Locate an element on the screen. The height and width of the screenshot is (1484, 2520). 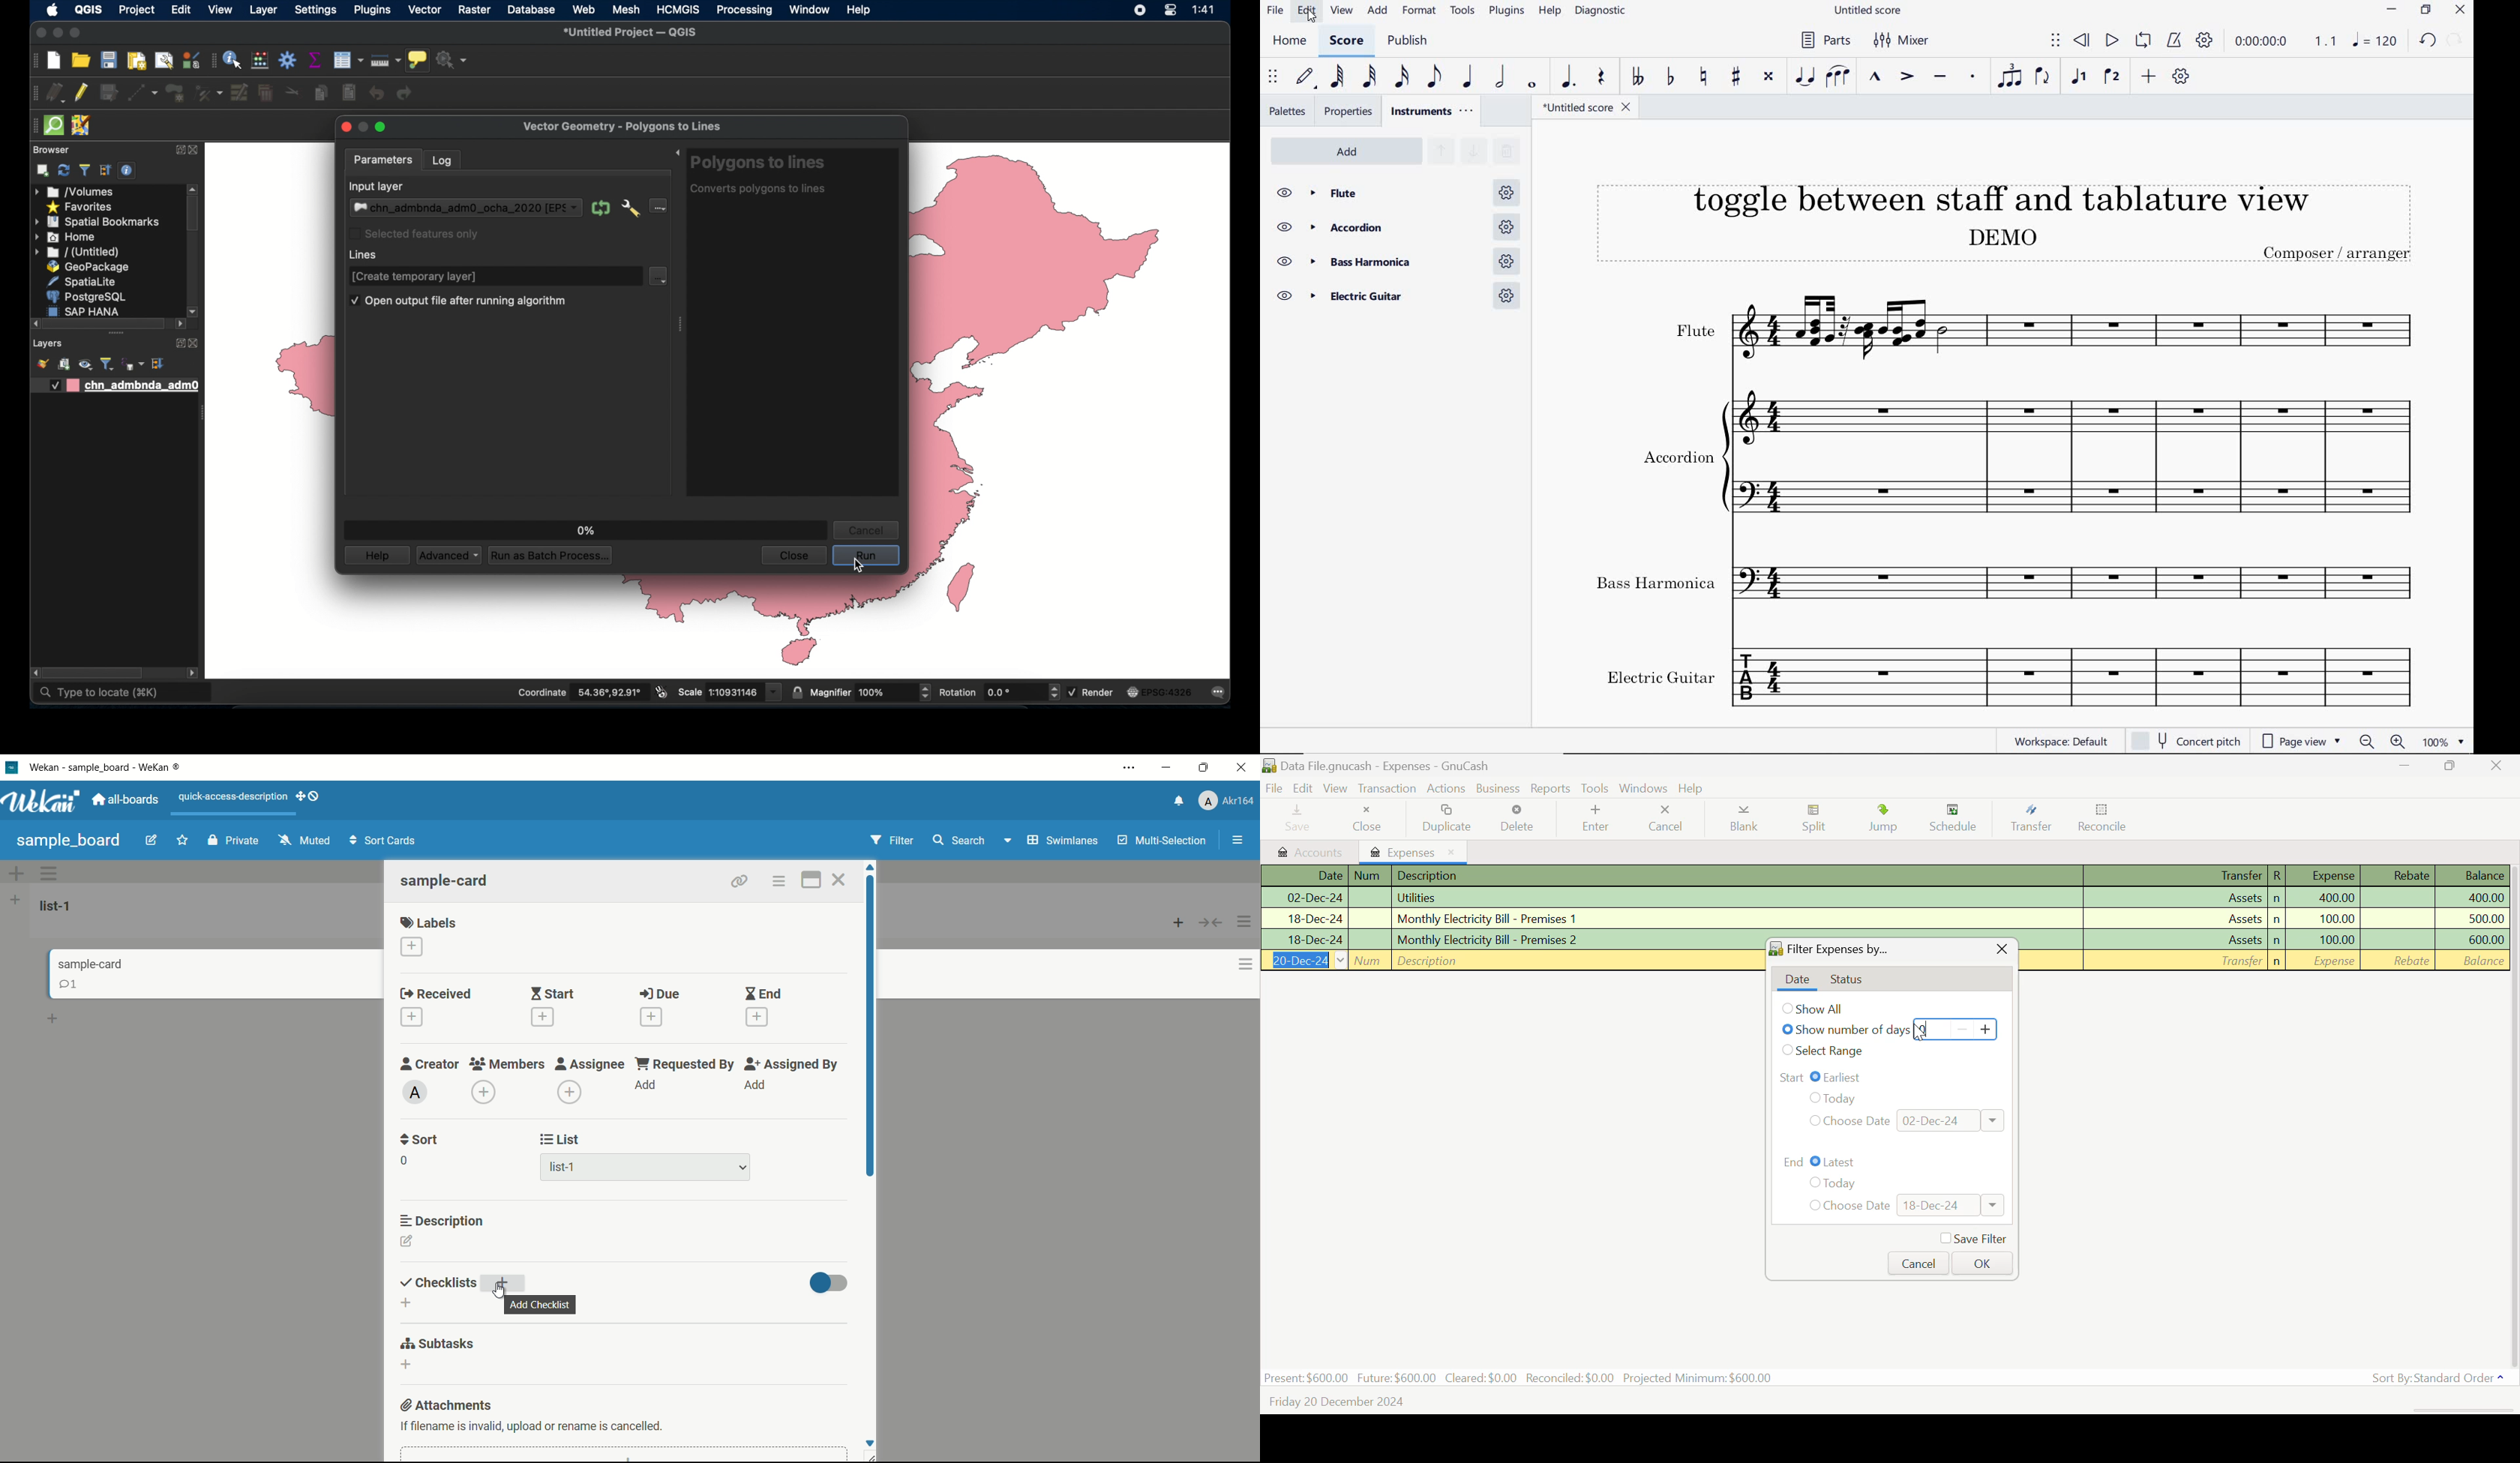
measure line is located at coordinates (386, 58).